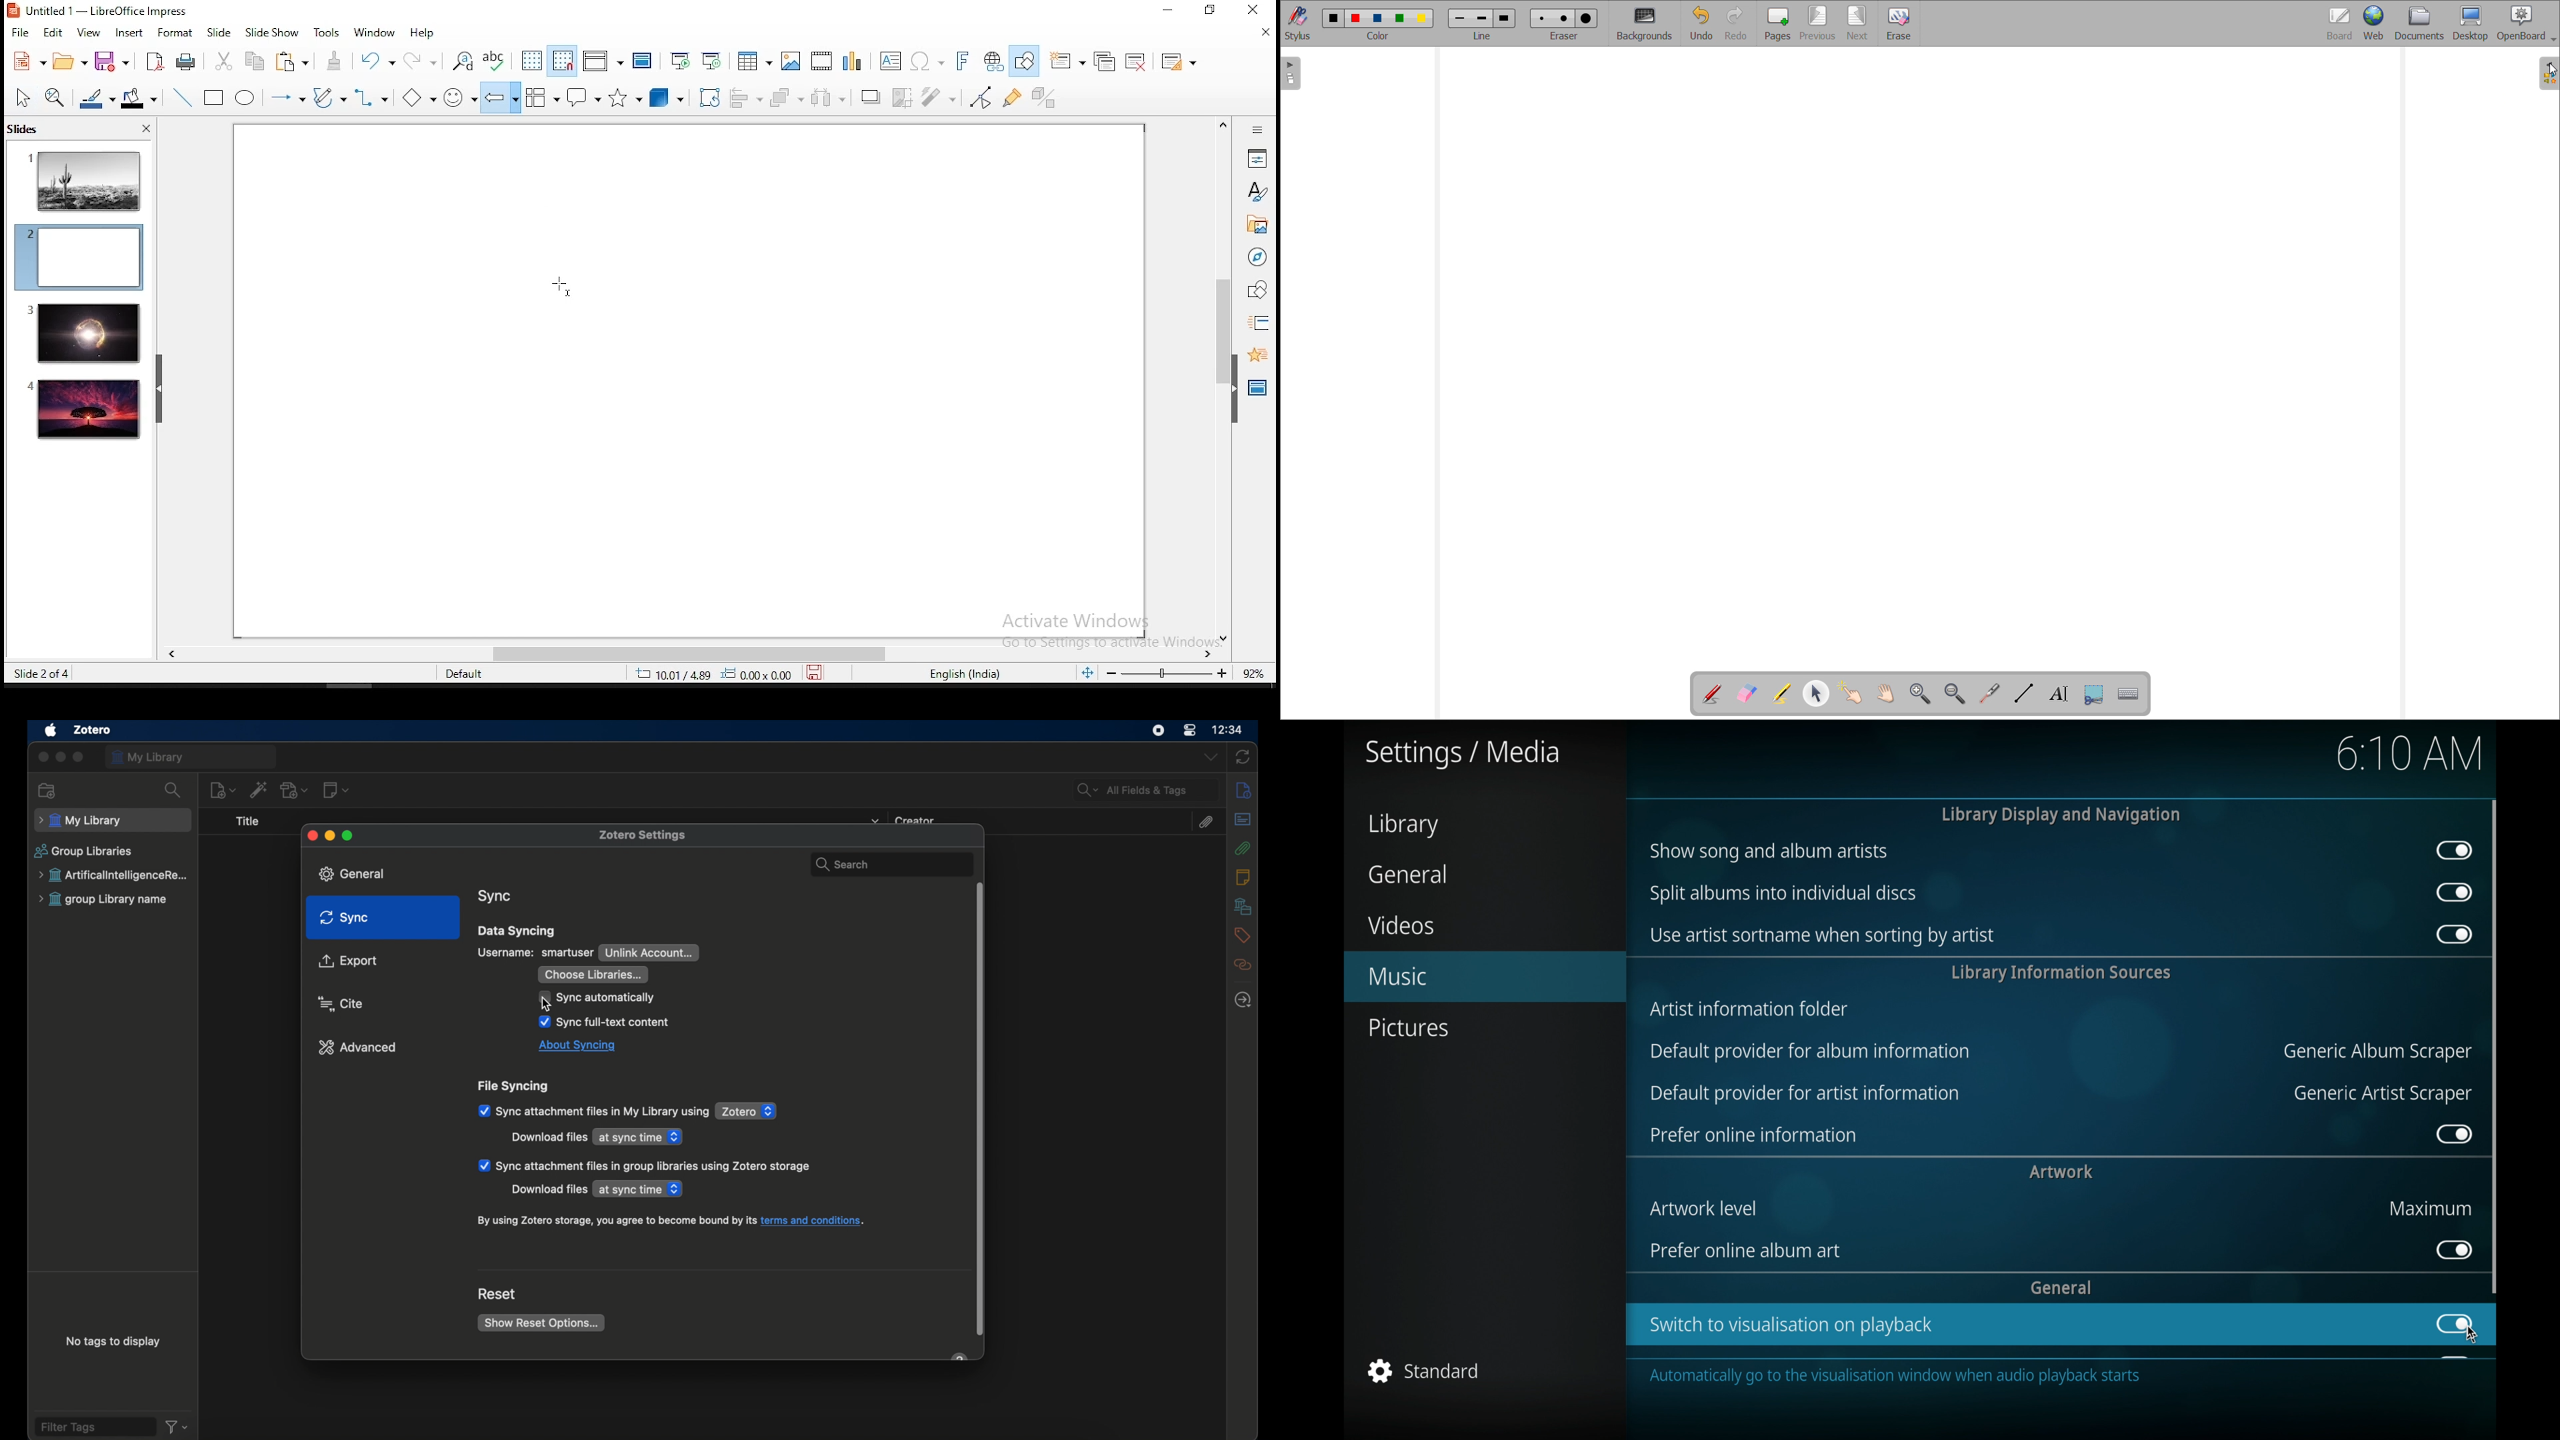  I want to click on show song, so click(1769, 851).